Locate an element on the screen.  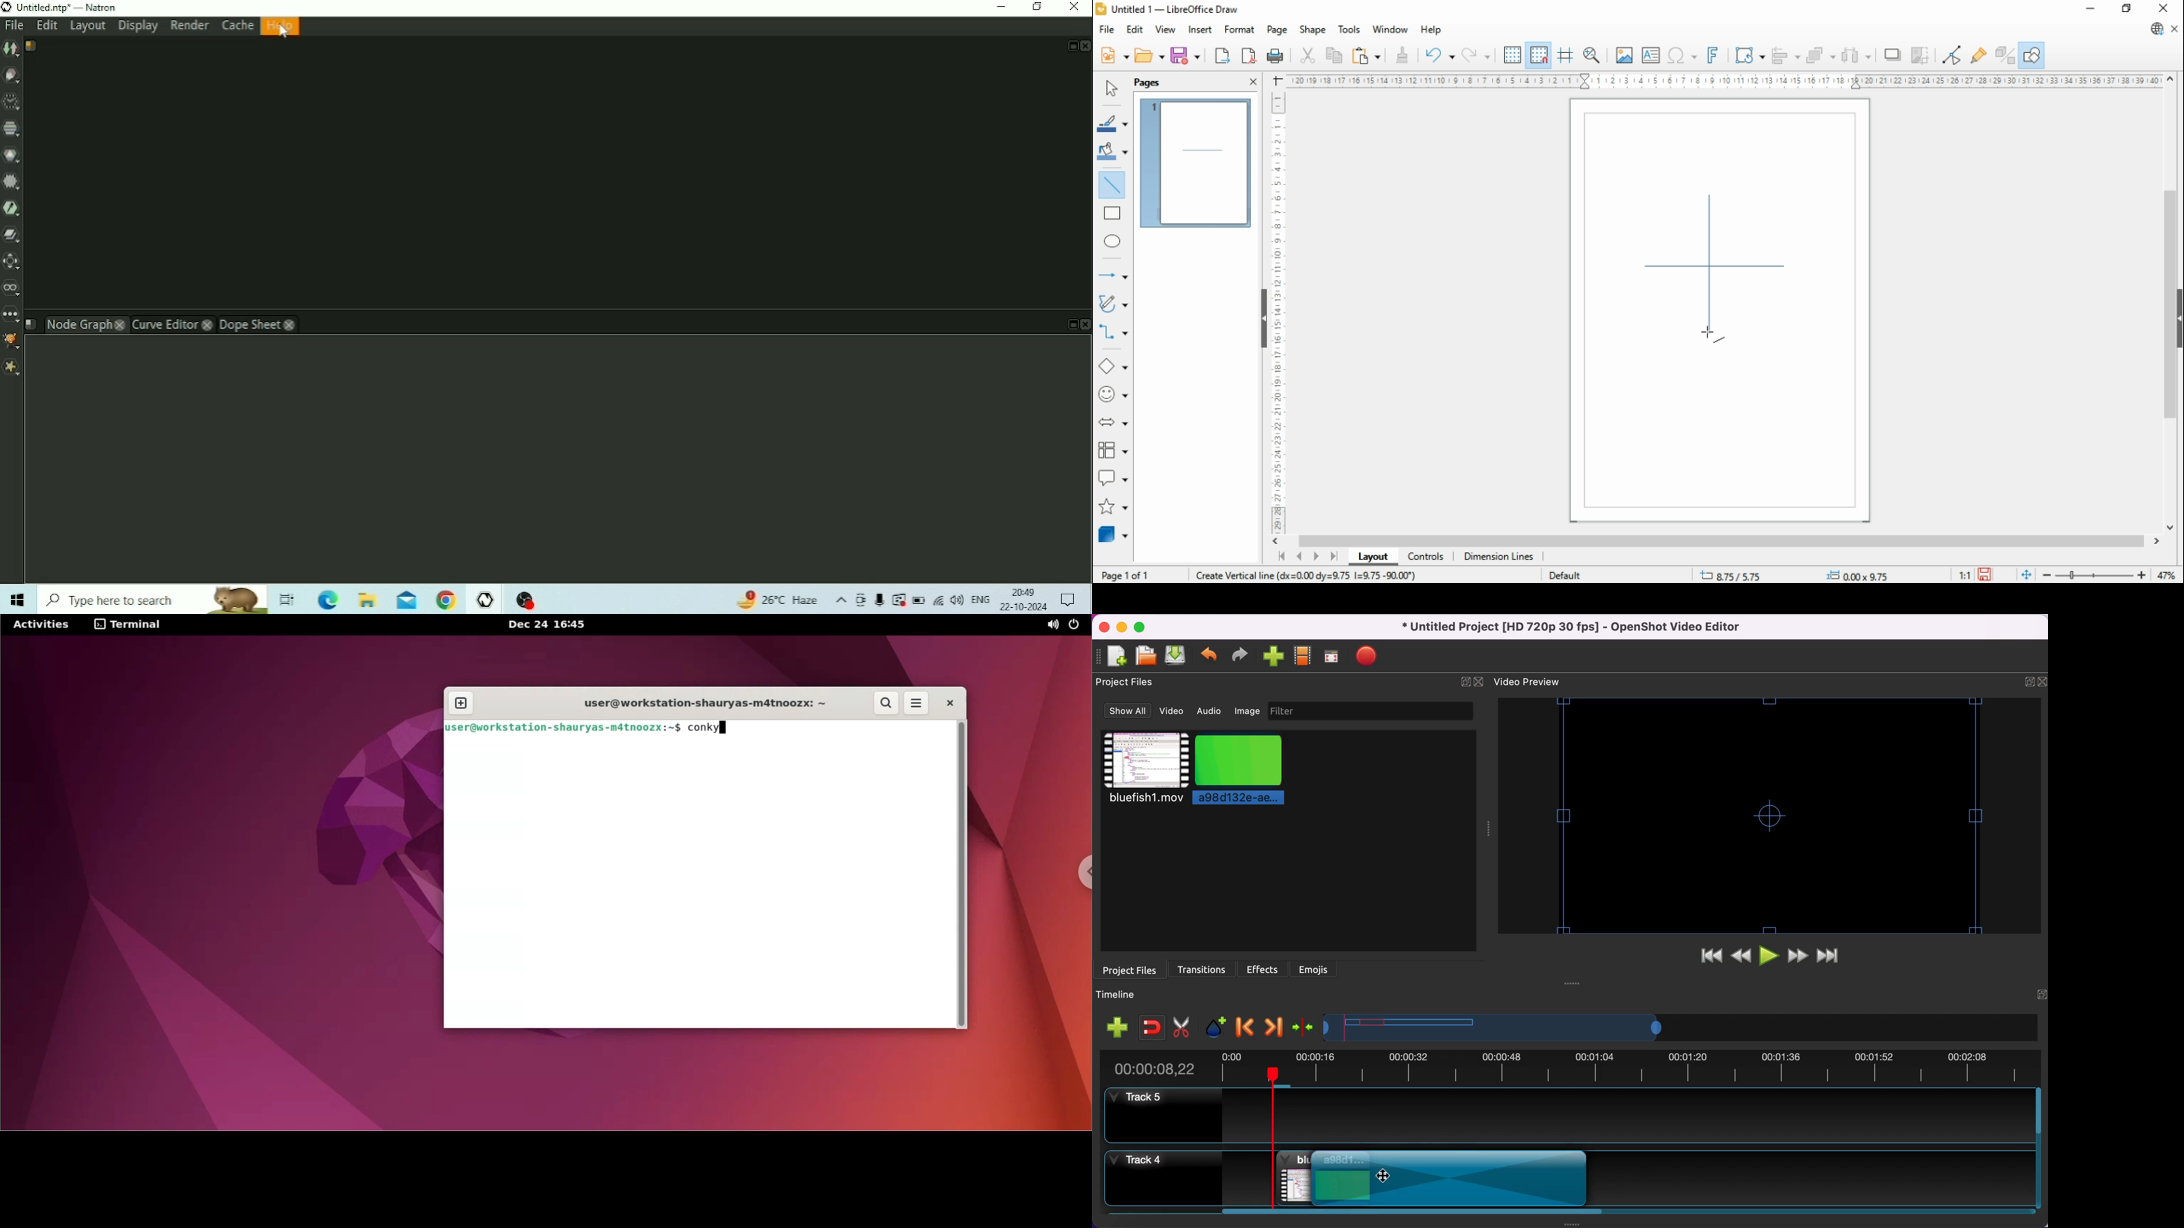
mouse pointer is located at coordinates (1711, 335).